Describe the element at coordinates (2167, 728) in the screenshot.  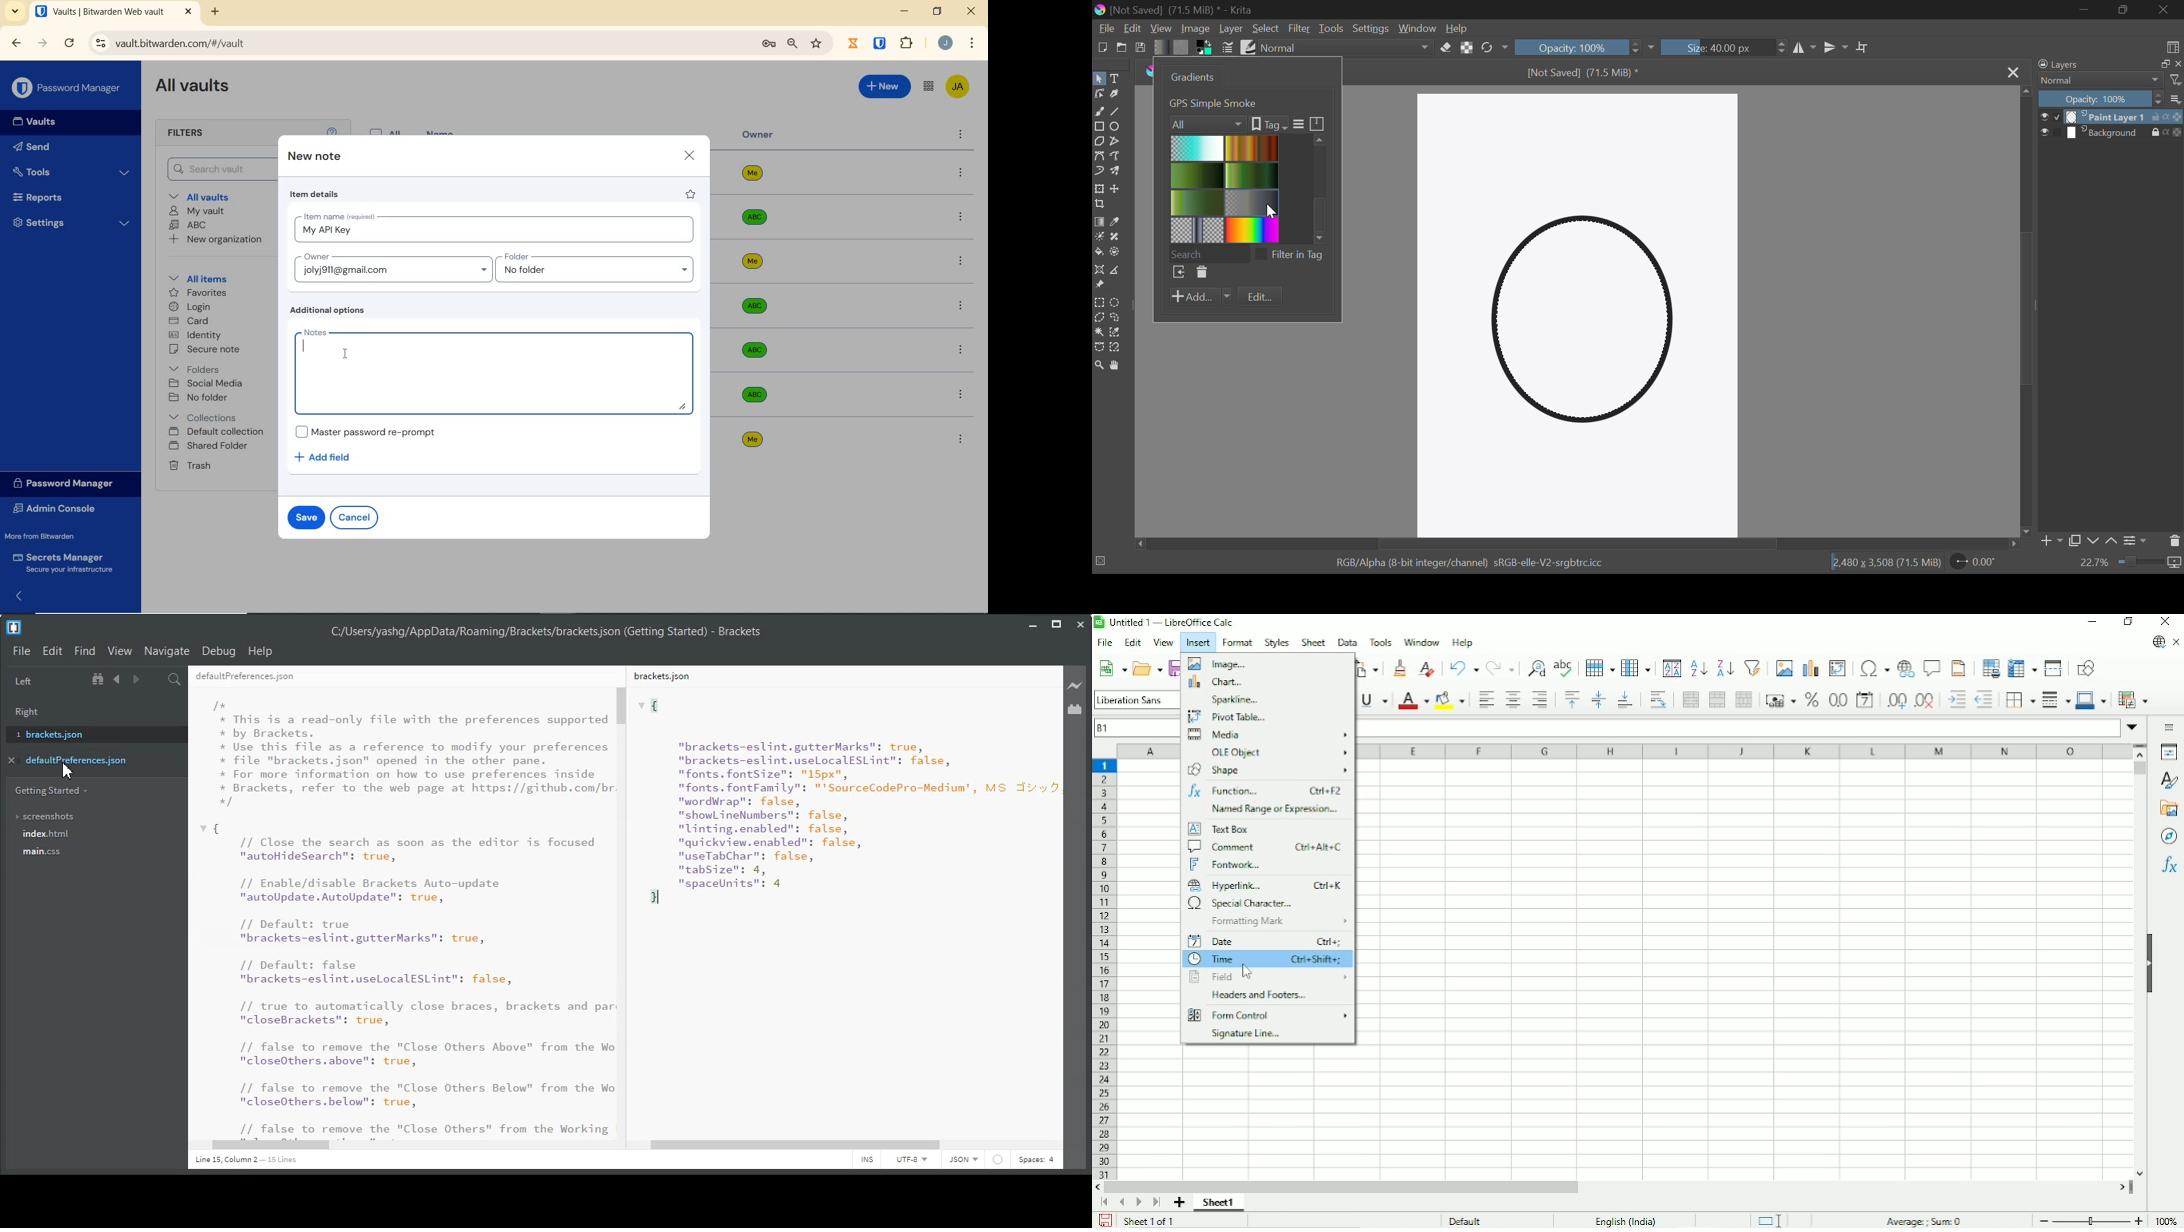
I see `Sidebar settings` at that location.